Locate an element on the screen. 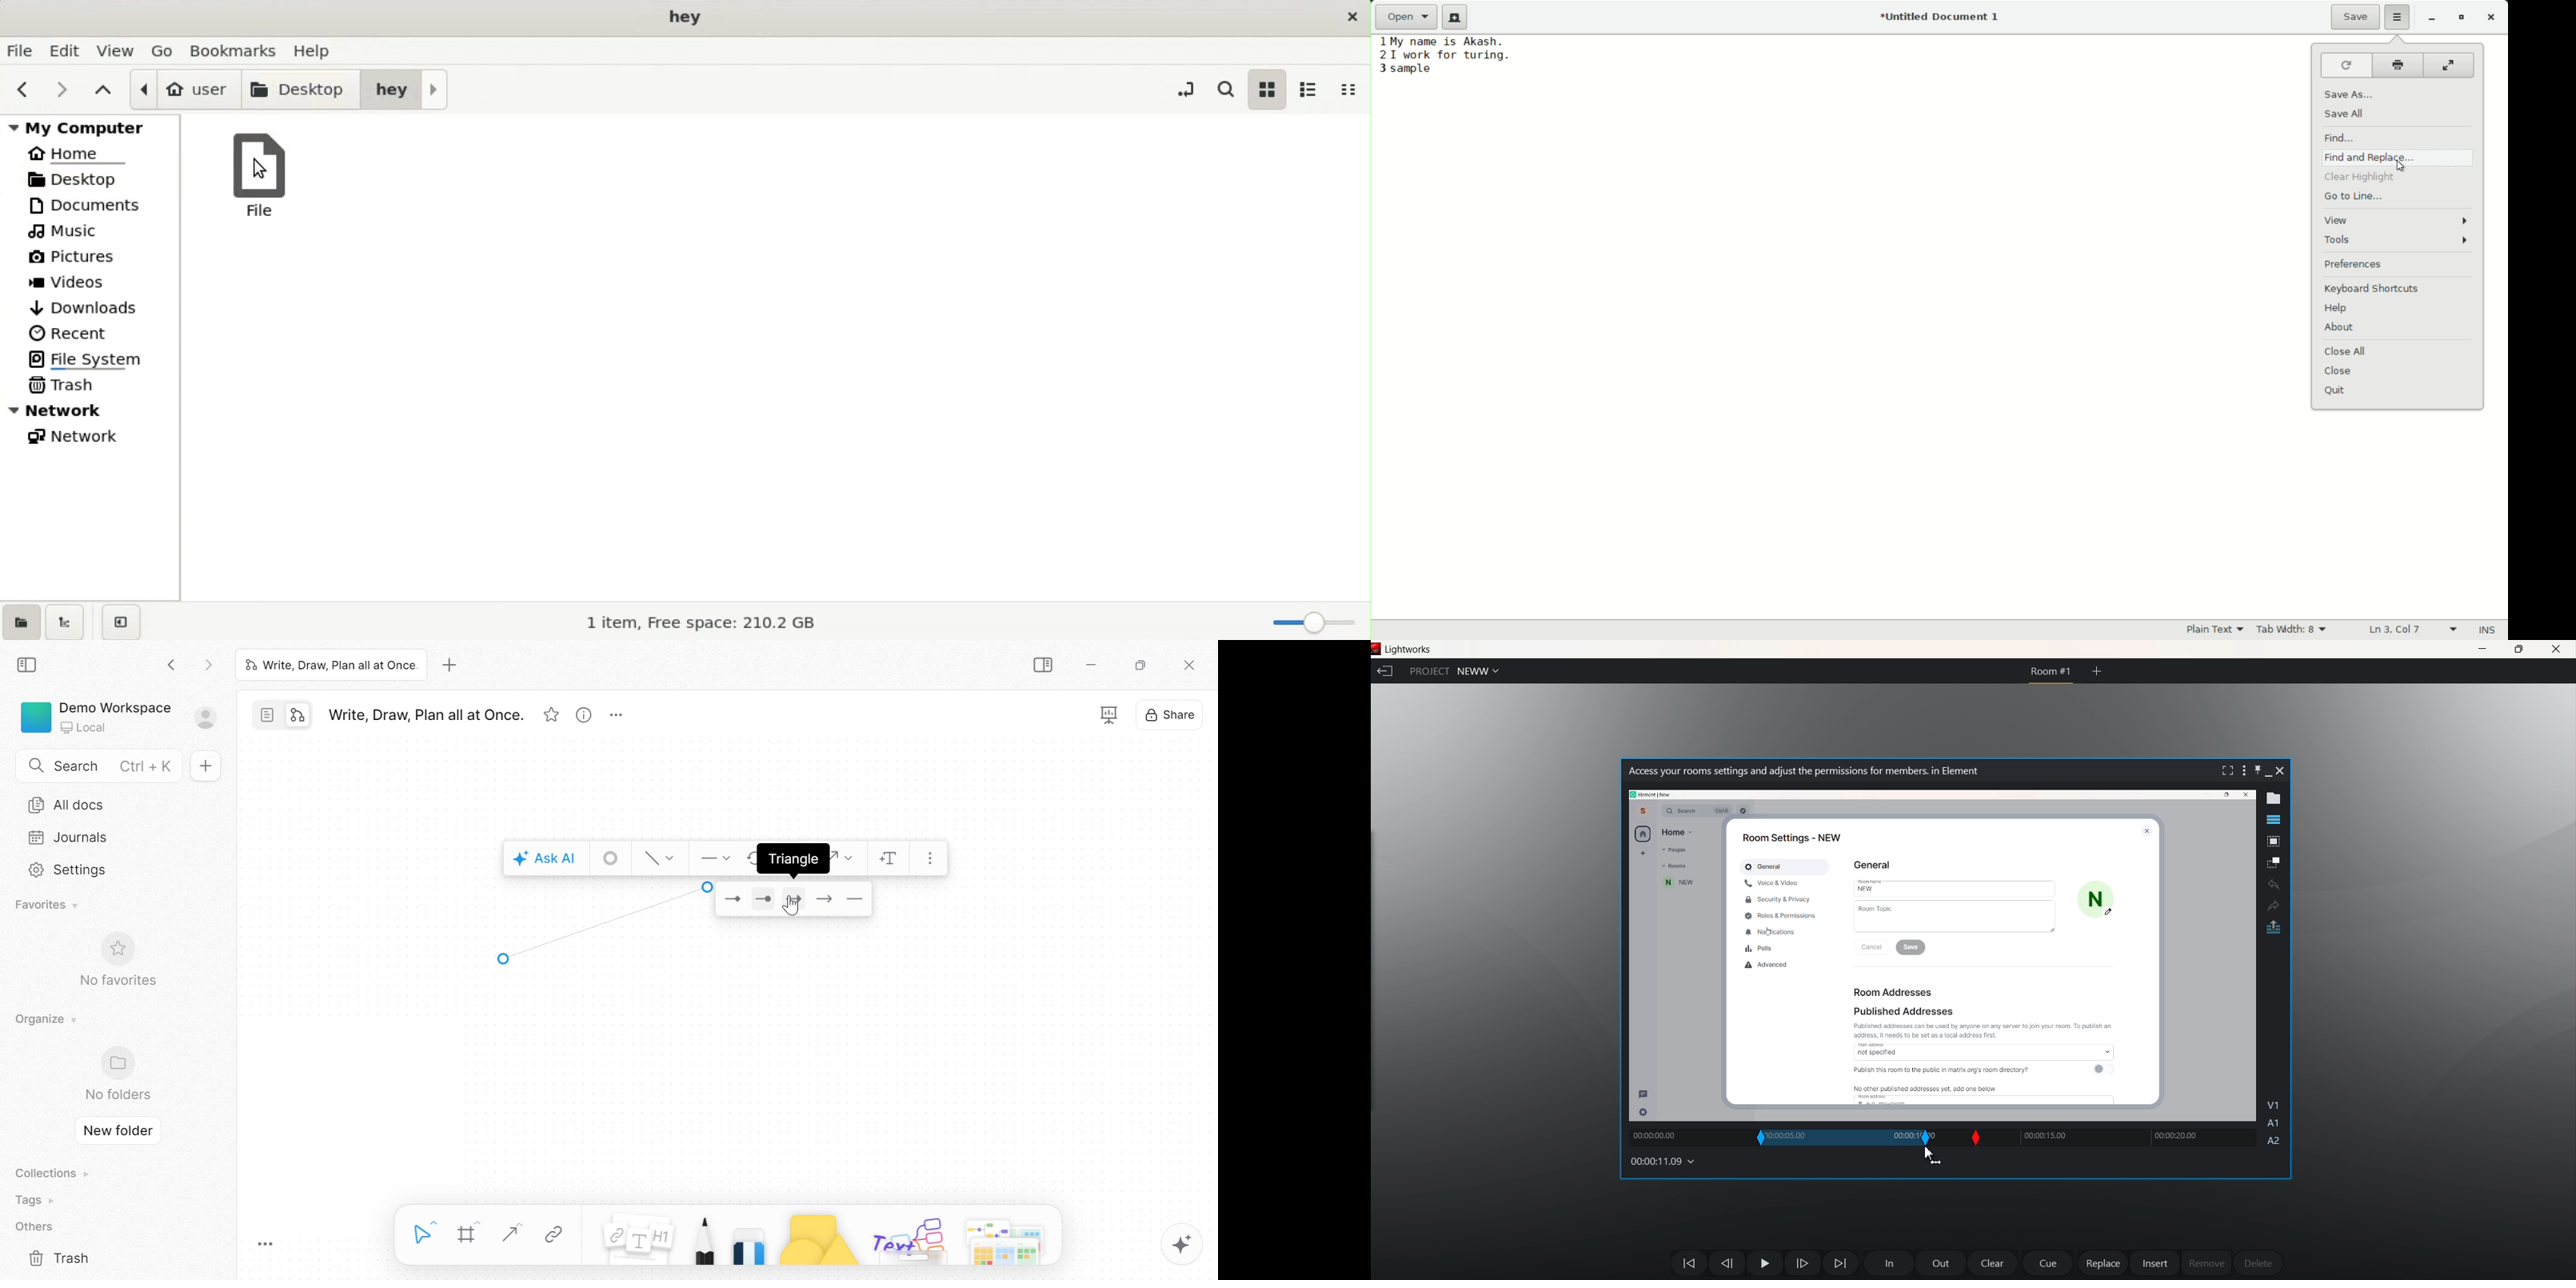  Fullscreen is located at coordinates (1110, 715).